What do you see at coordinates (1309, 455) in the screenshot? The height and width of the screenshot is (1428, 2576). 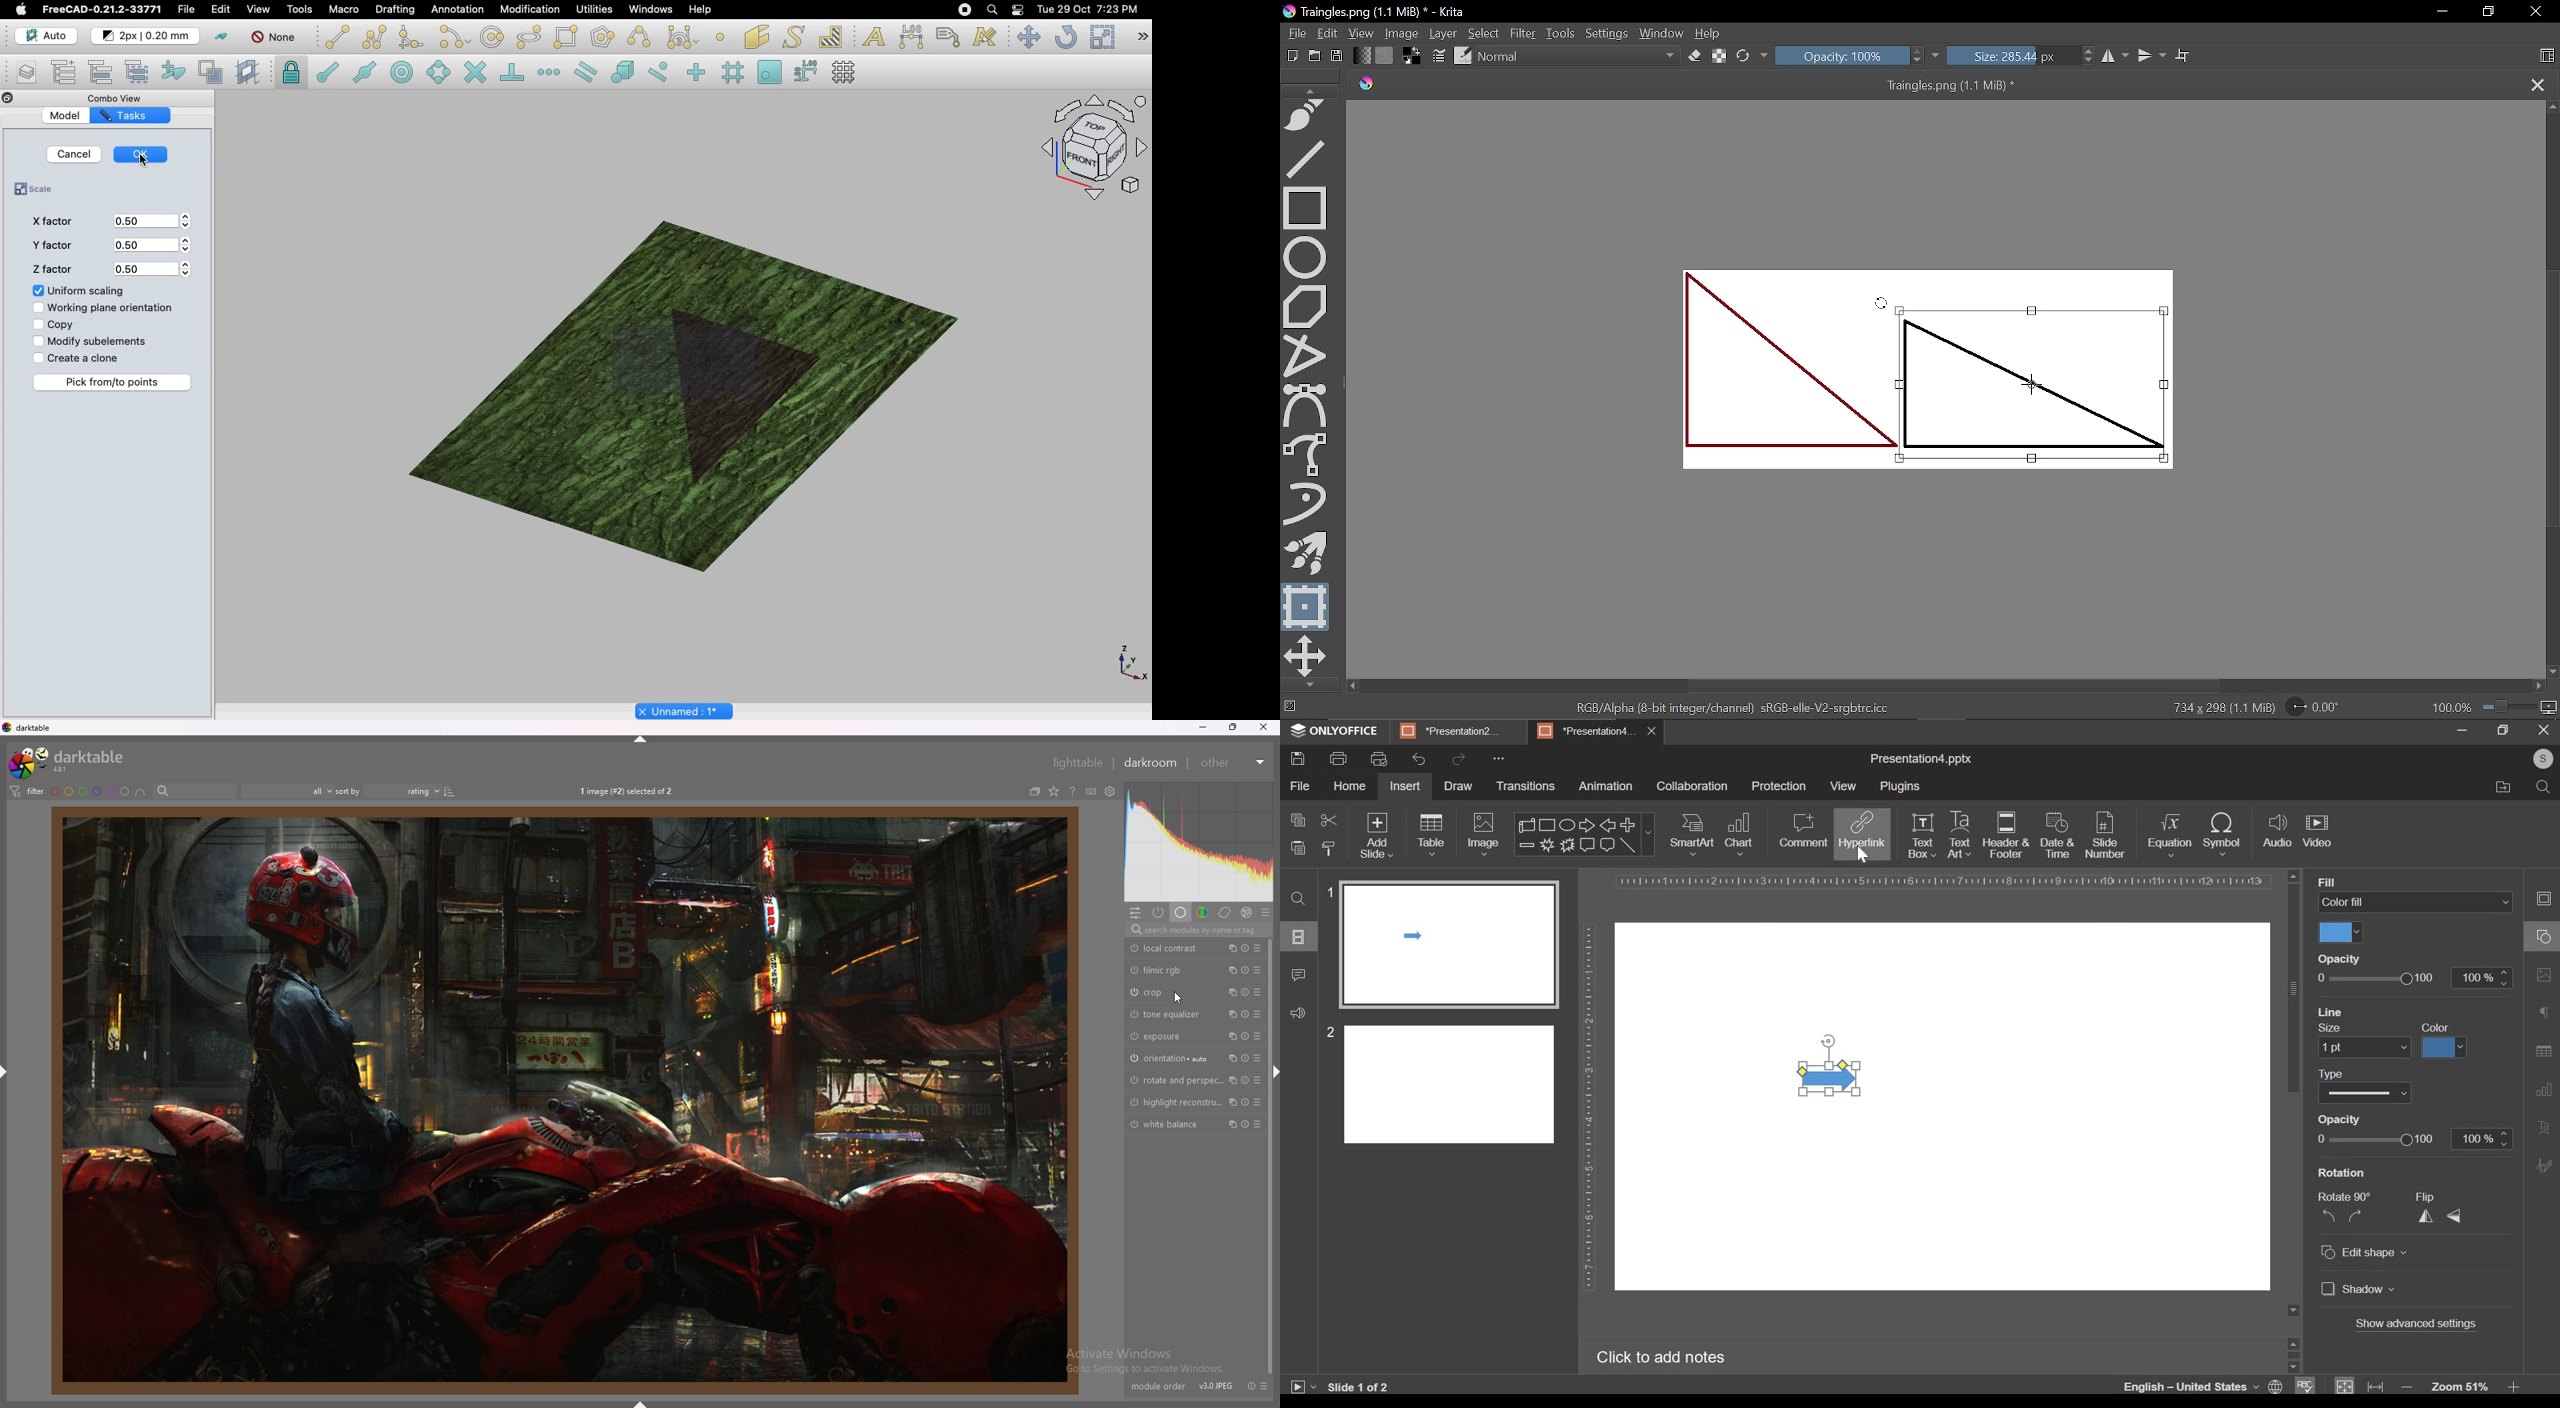 I see `Freehand brush tool` at bounding box center [1309, 455].